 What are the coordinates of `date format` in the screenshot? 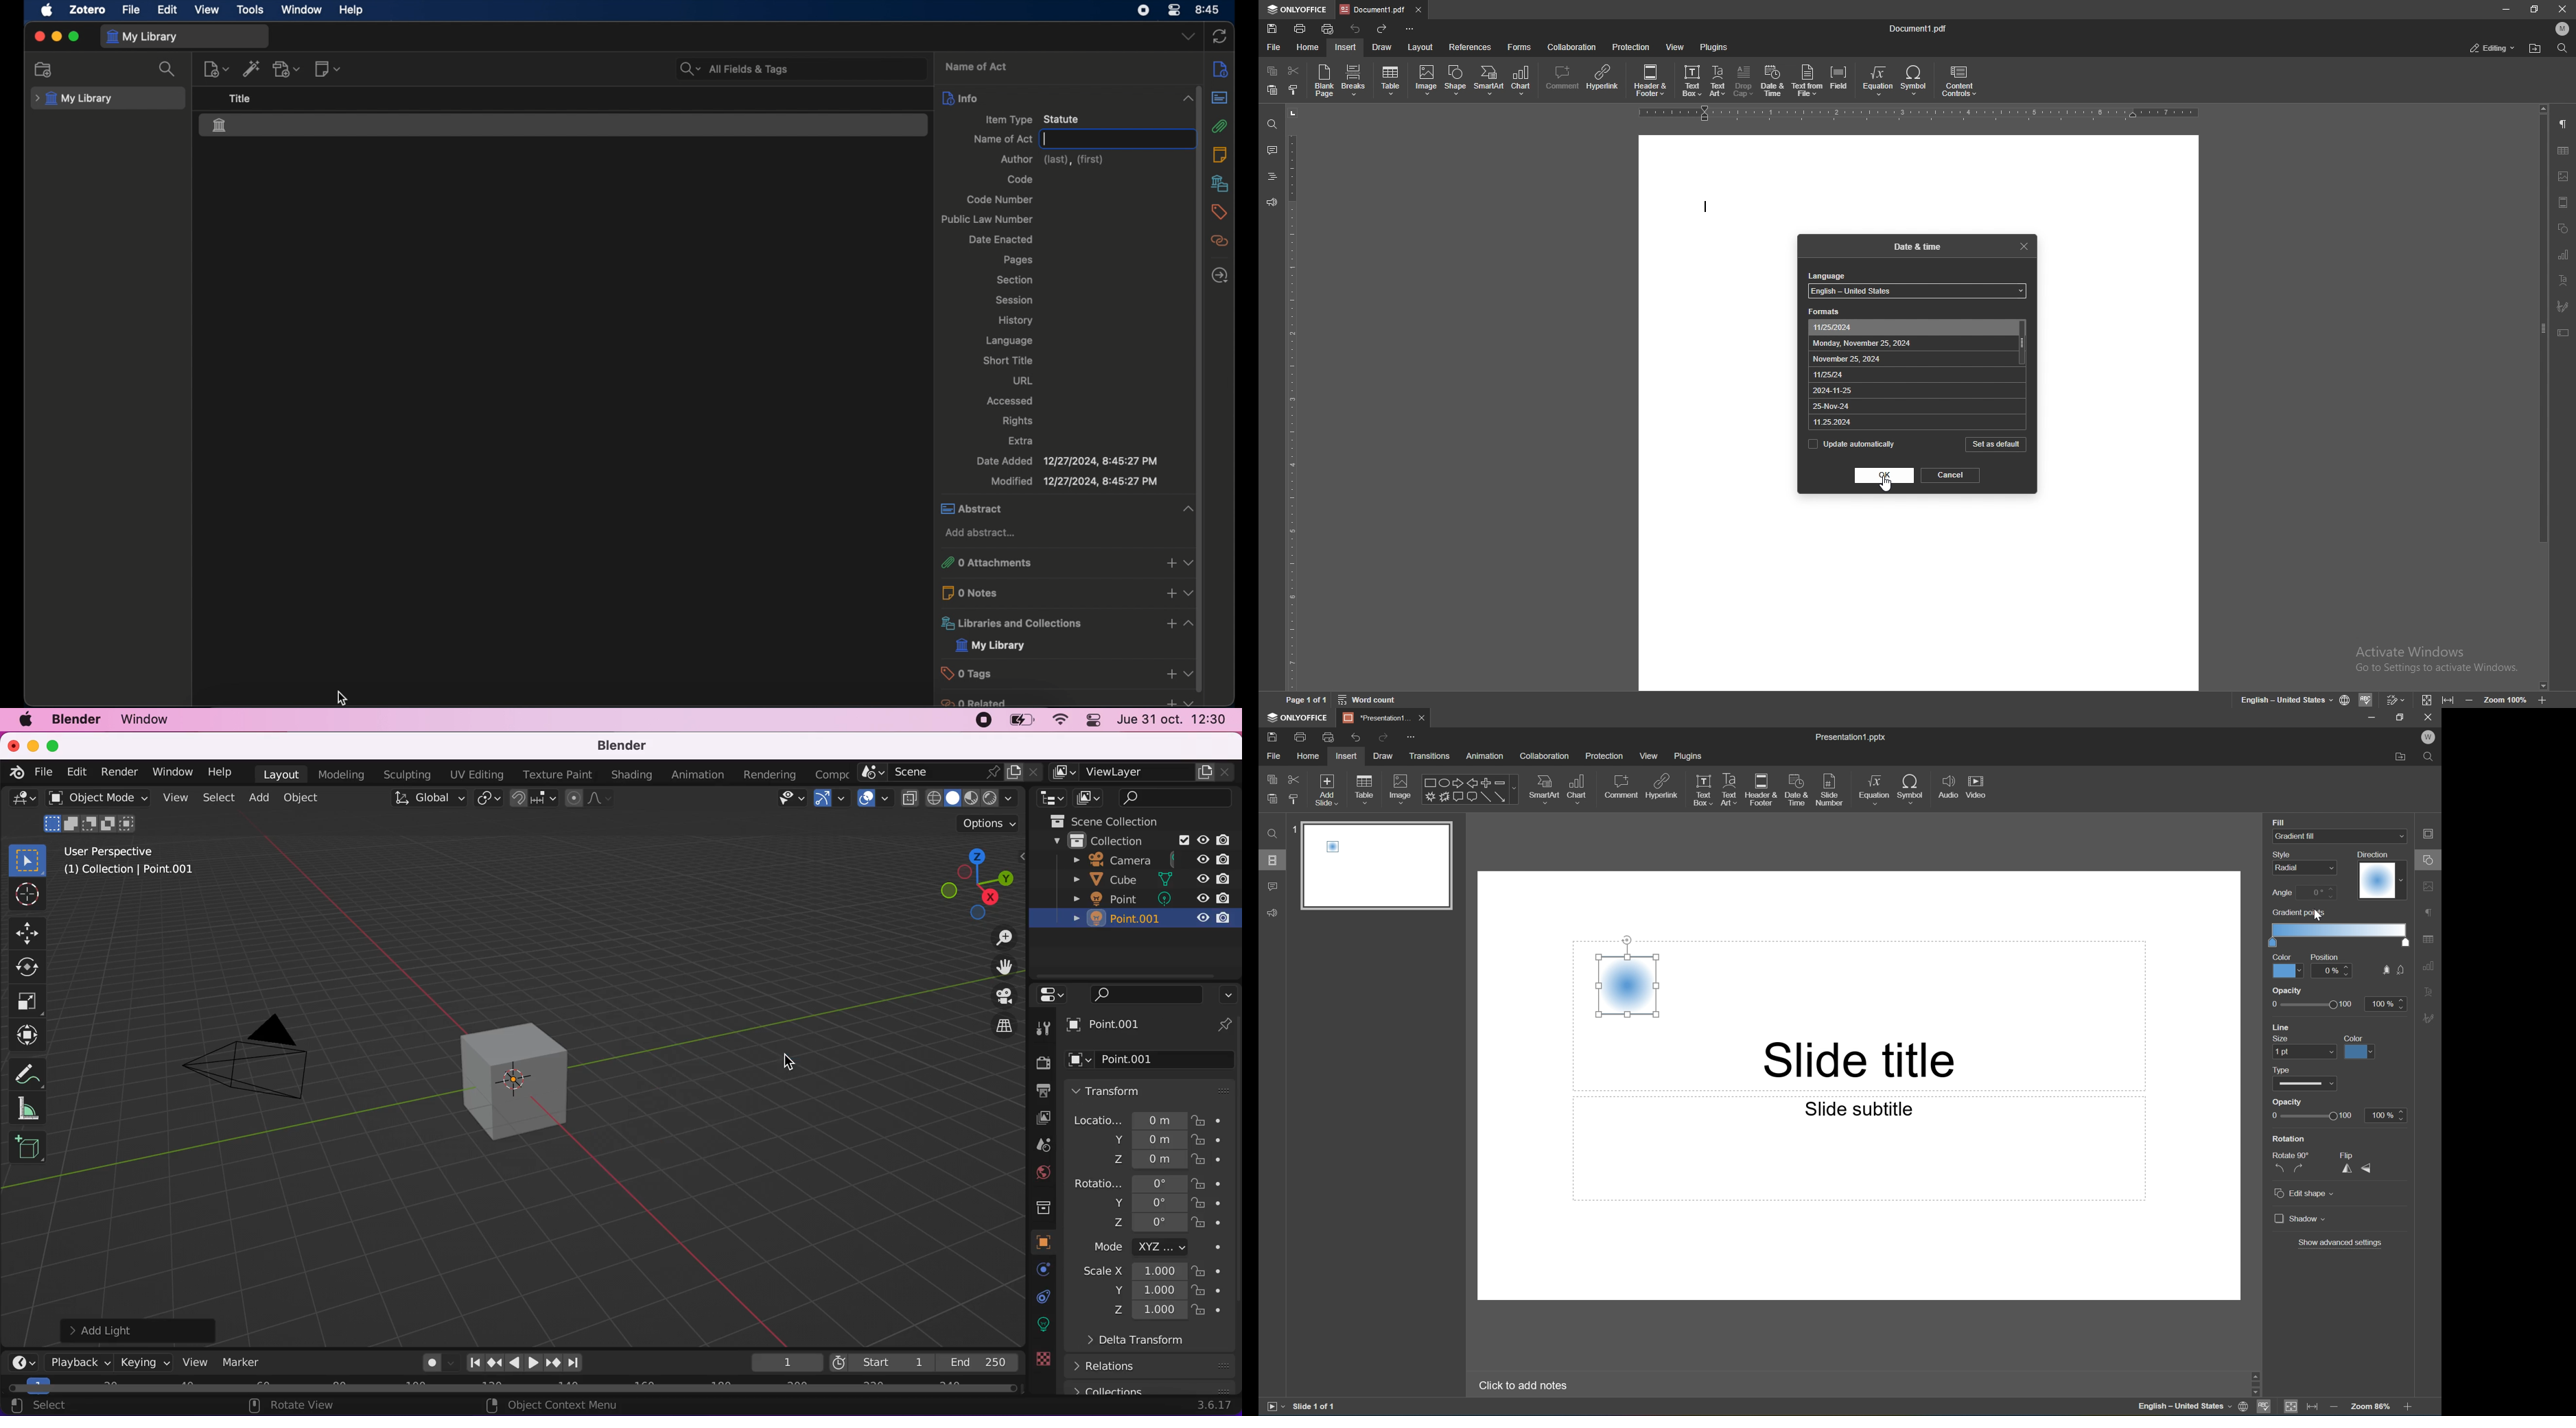 It's located at (1846, 408).